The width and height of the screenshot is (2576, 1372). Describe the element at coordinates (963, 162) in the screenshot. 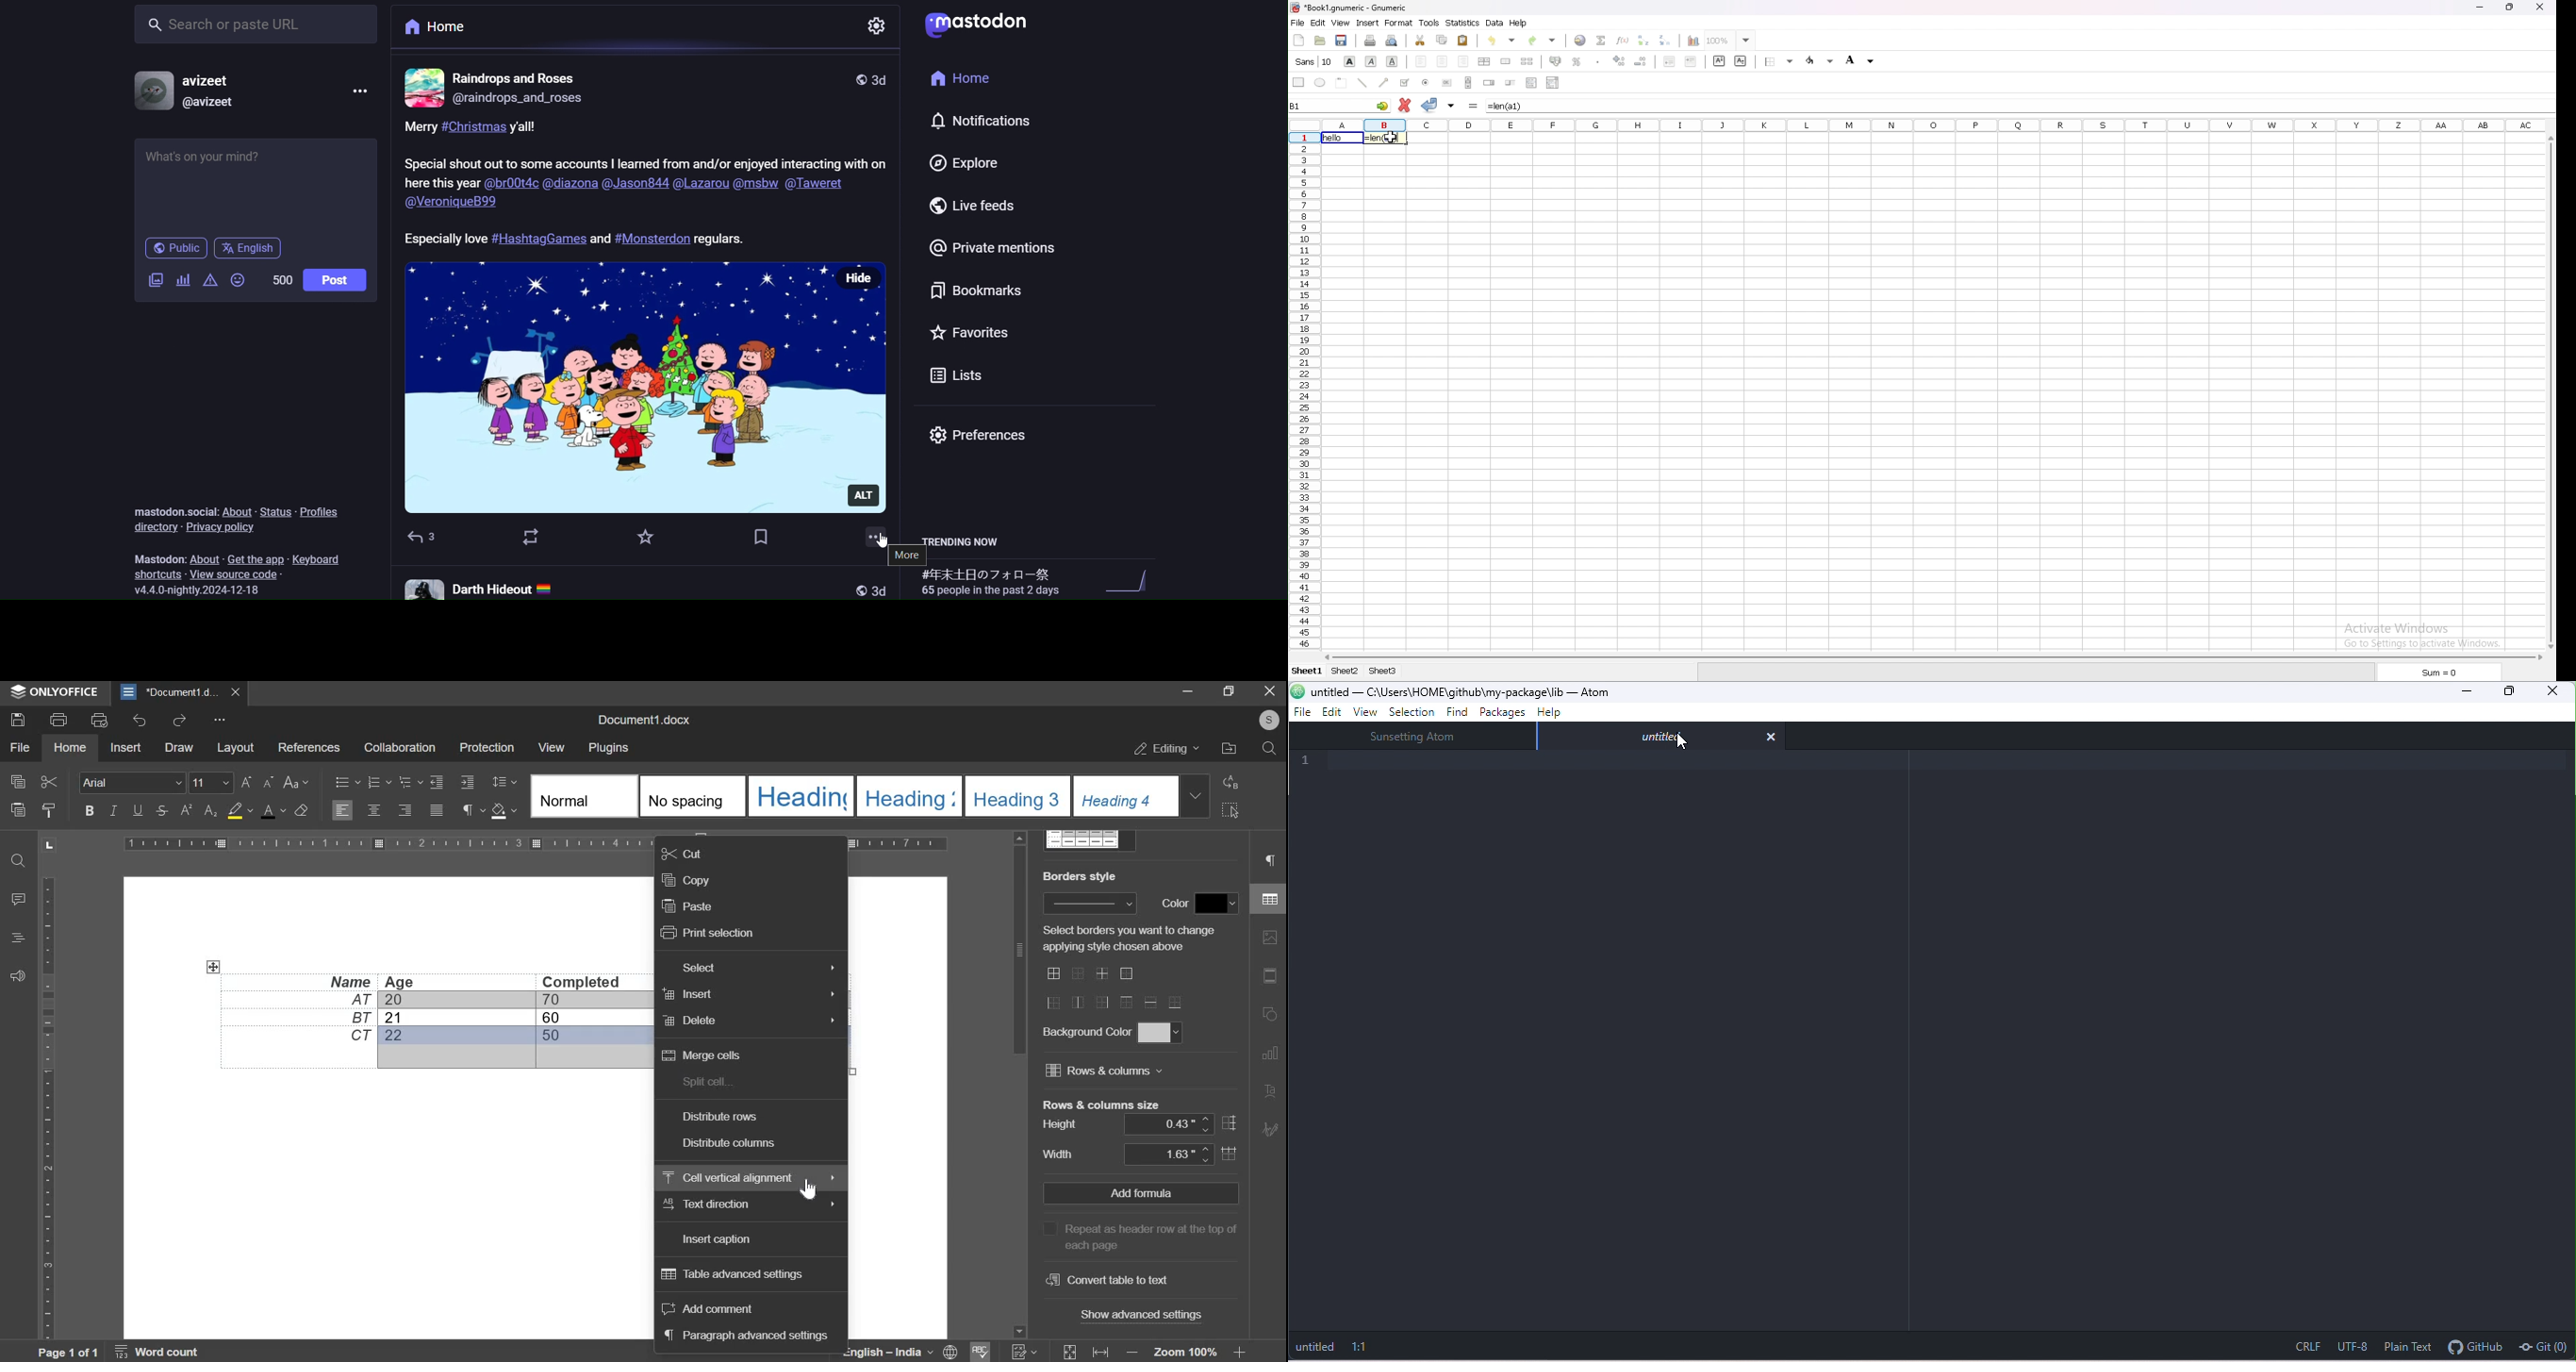

I see `explore` at that location.